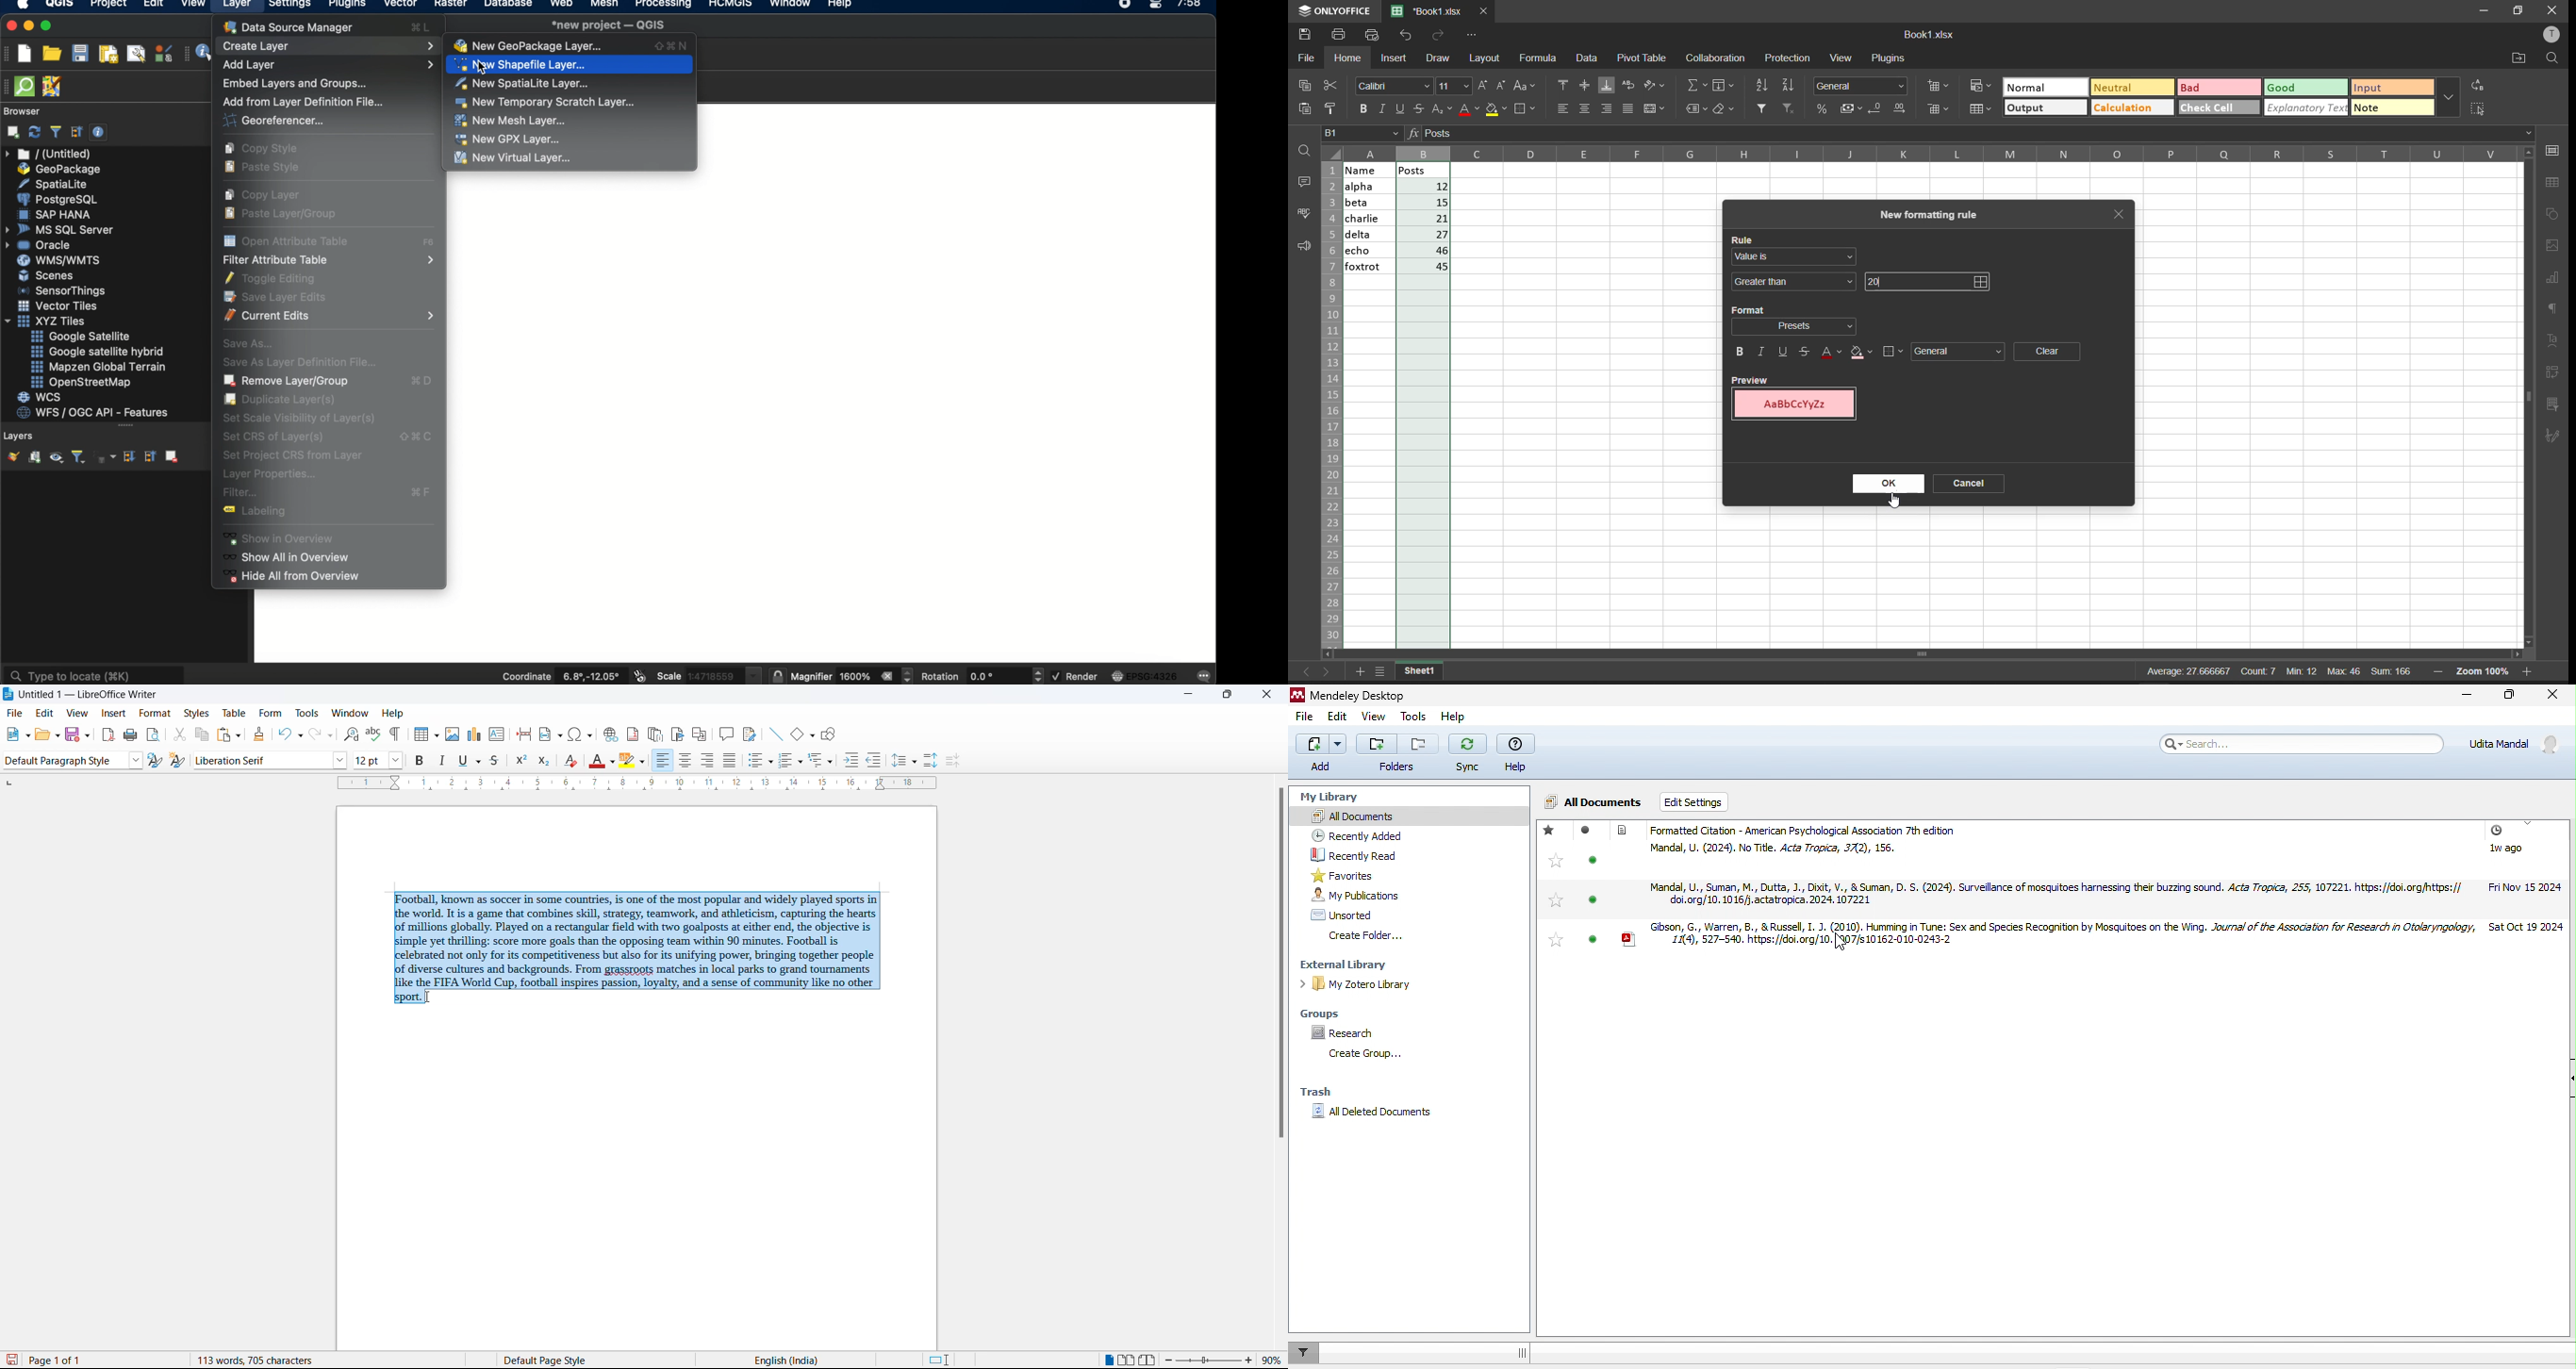  What do you see at coordinates (331, 316) in the screenshot?
I see `current edits` at bounding box center [331, 316].